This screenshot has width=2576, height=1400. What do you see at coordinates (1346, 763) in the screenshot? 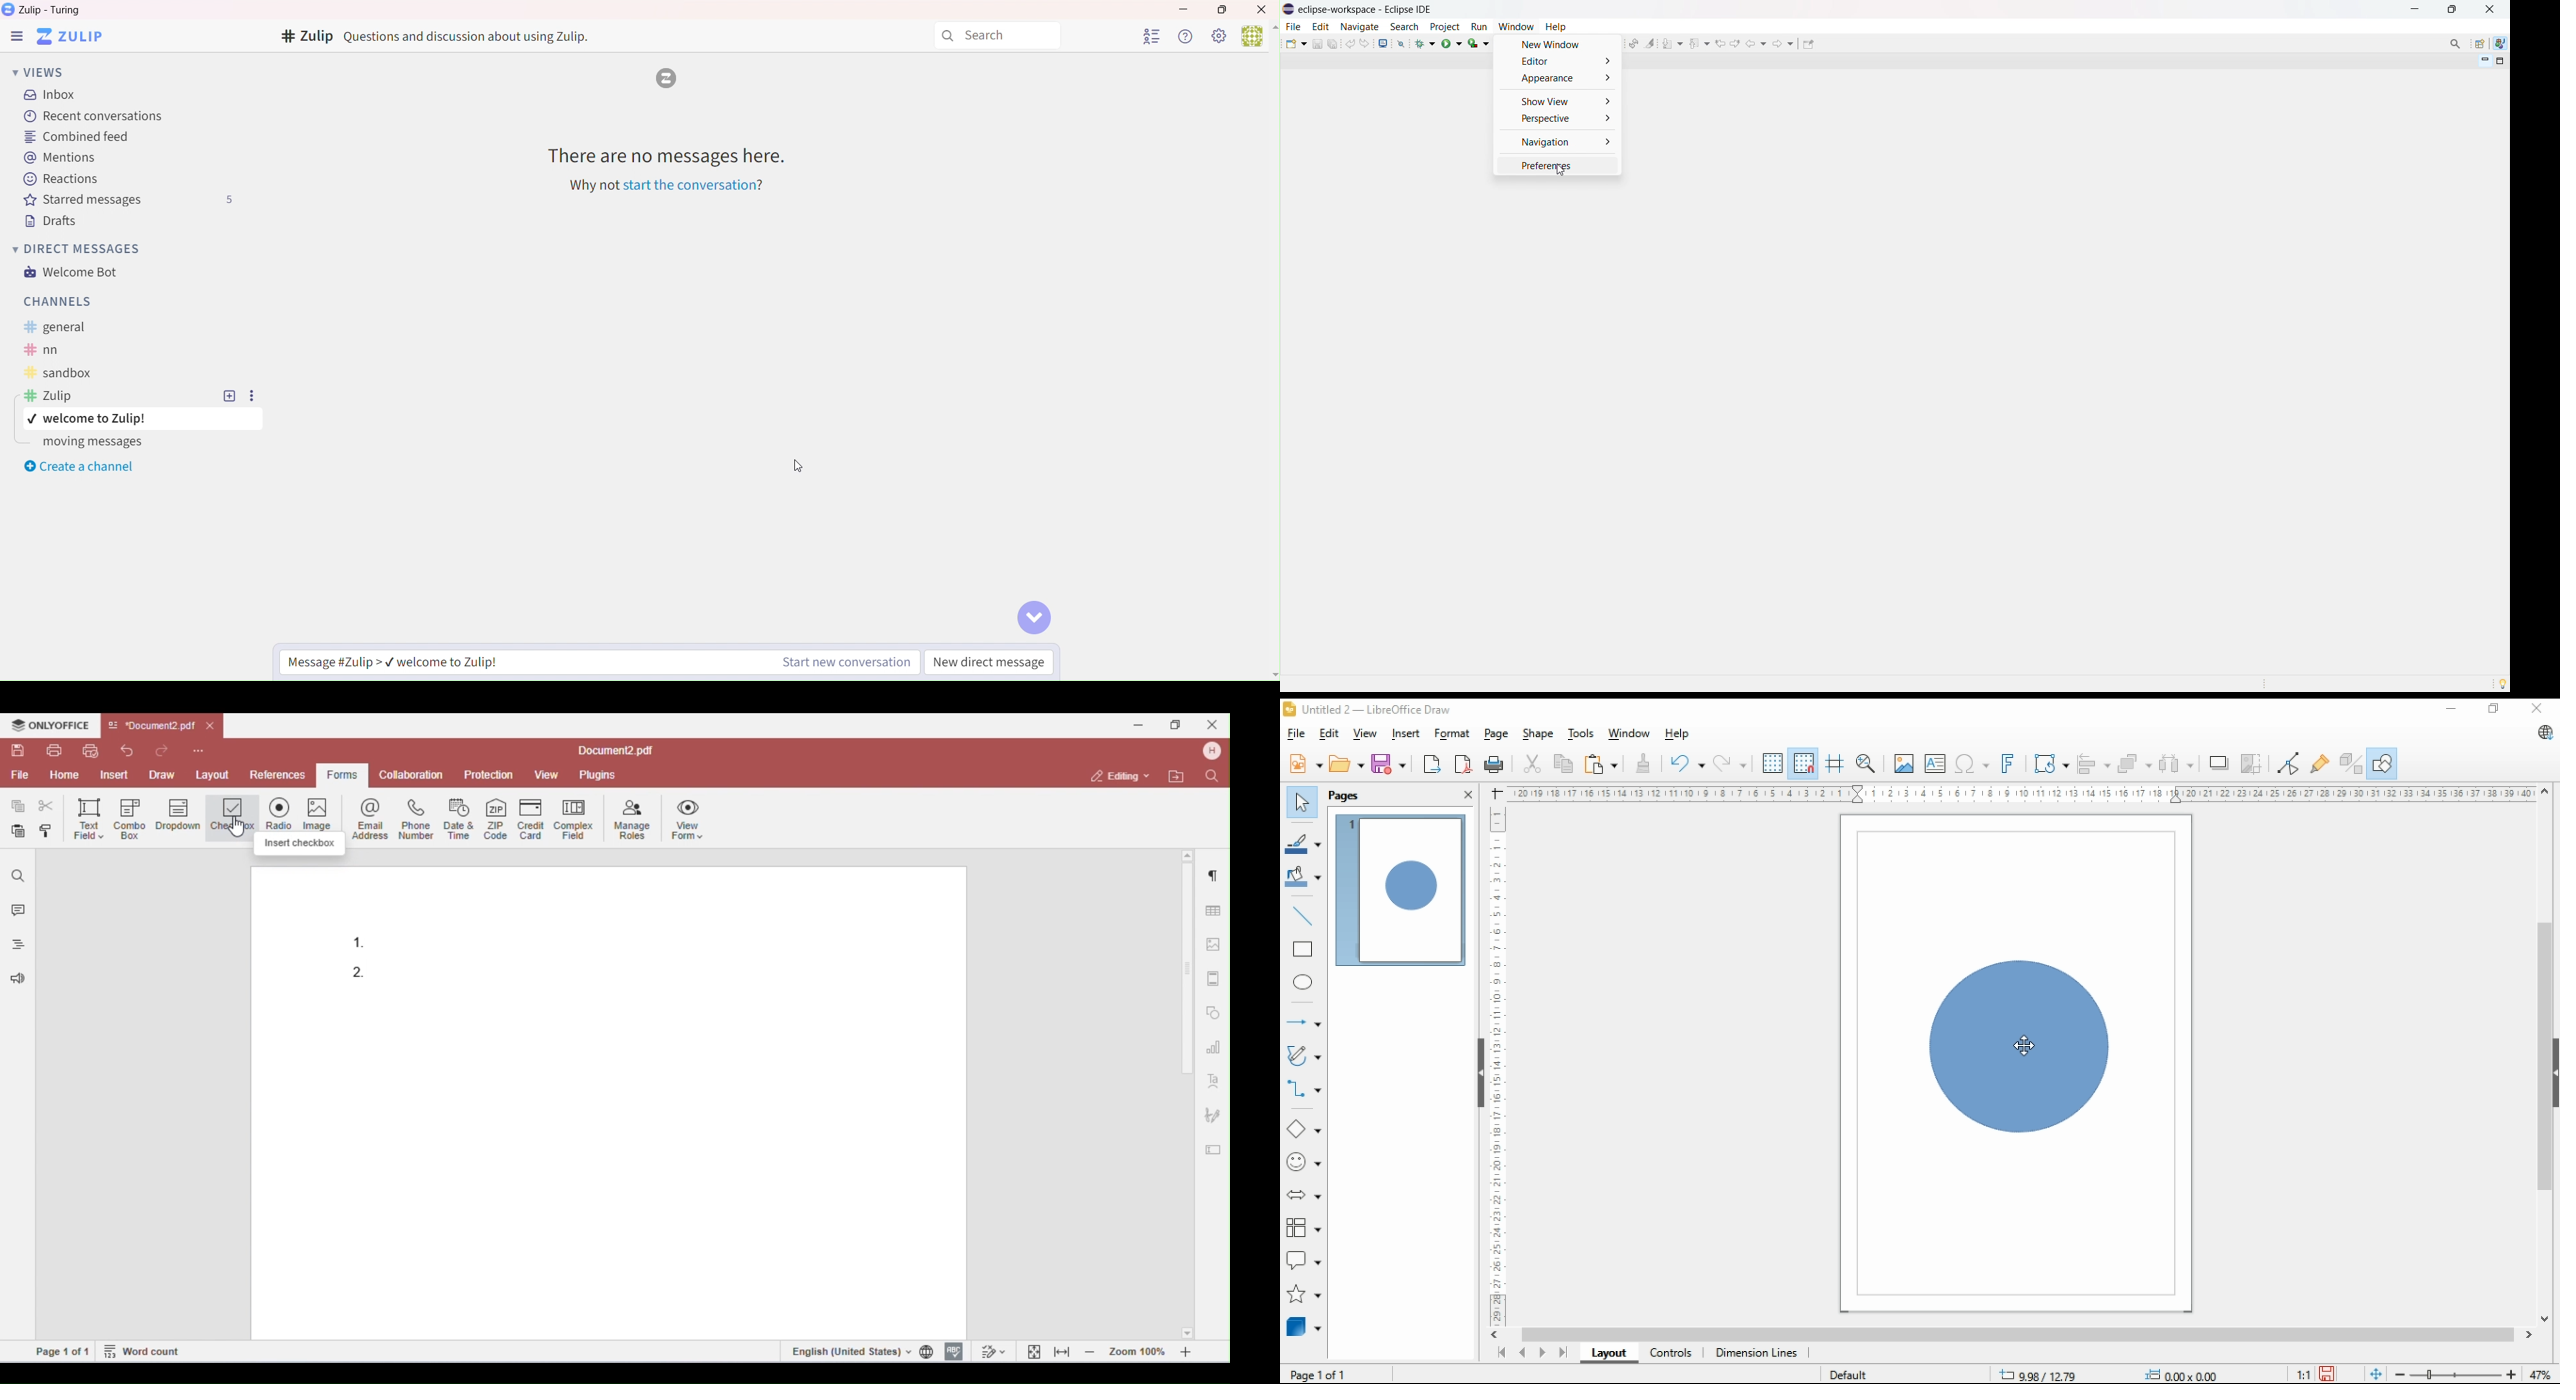
I see `open` at bounding box center [1346, 763].